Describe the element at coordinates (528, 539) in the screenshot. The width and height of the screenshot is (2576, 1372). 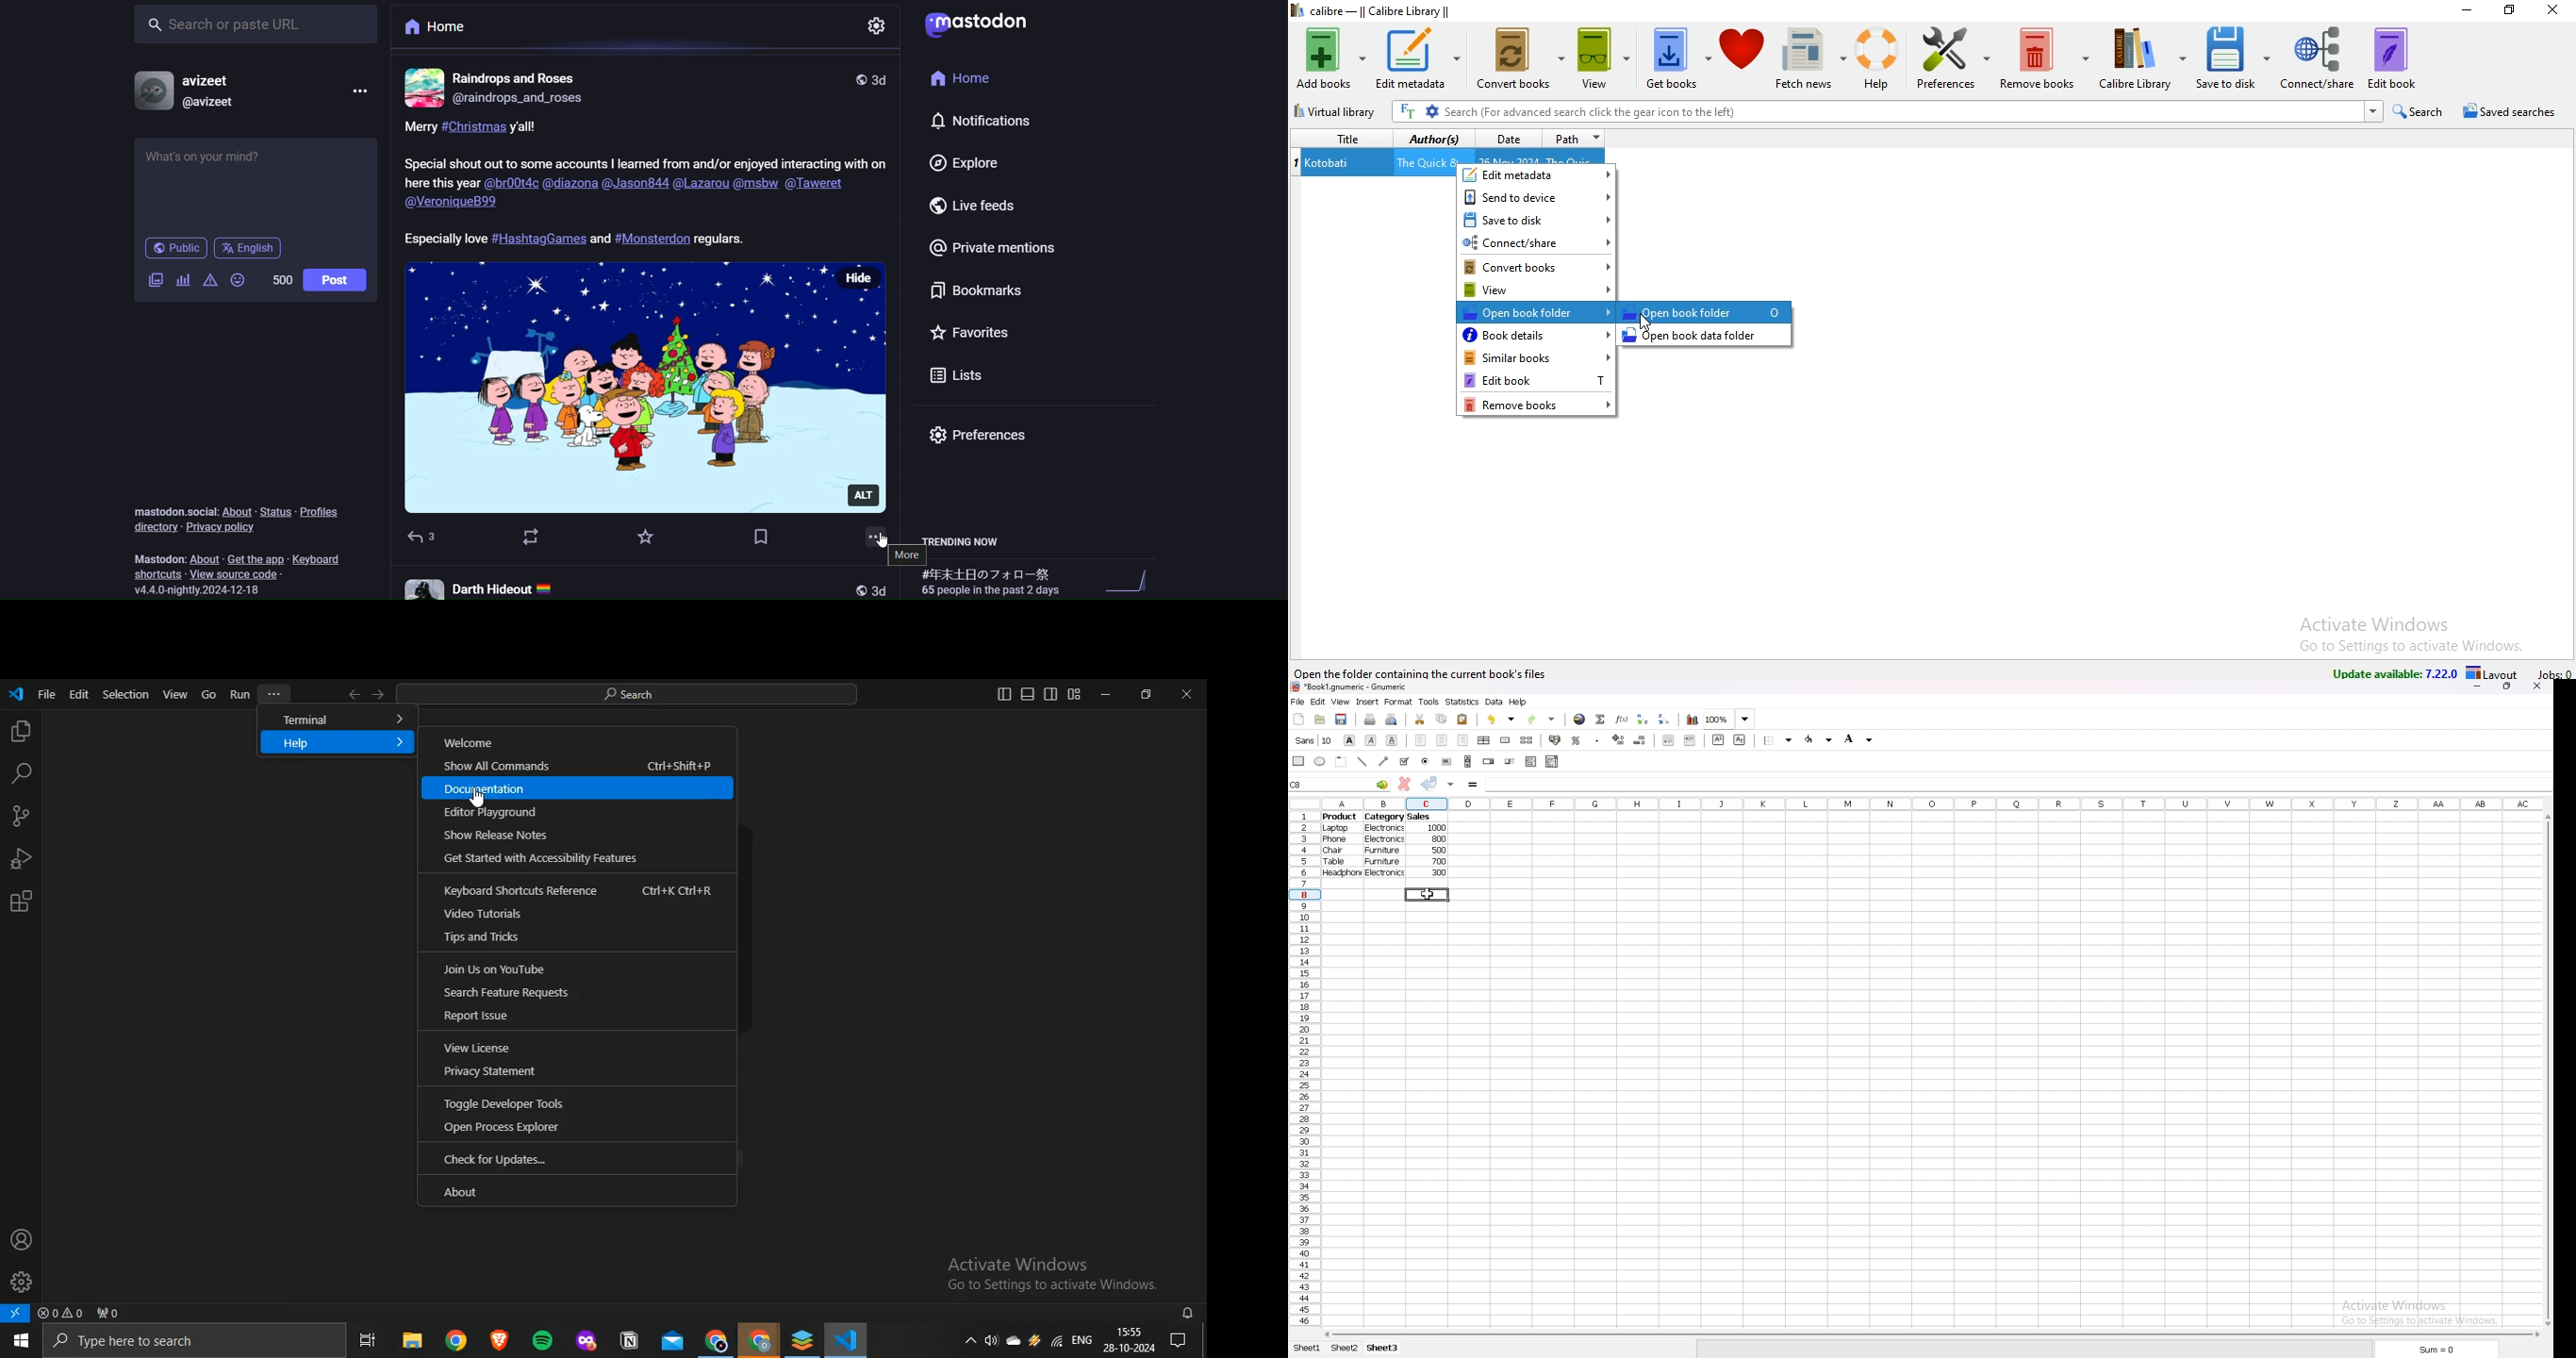
I see `boost` at that location.